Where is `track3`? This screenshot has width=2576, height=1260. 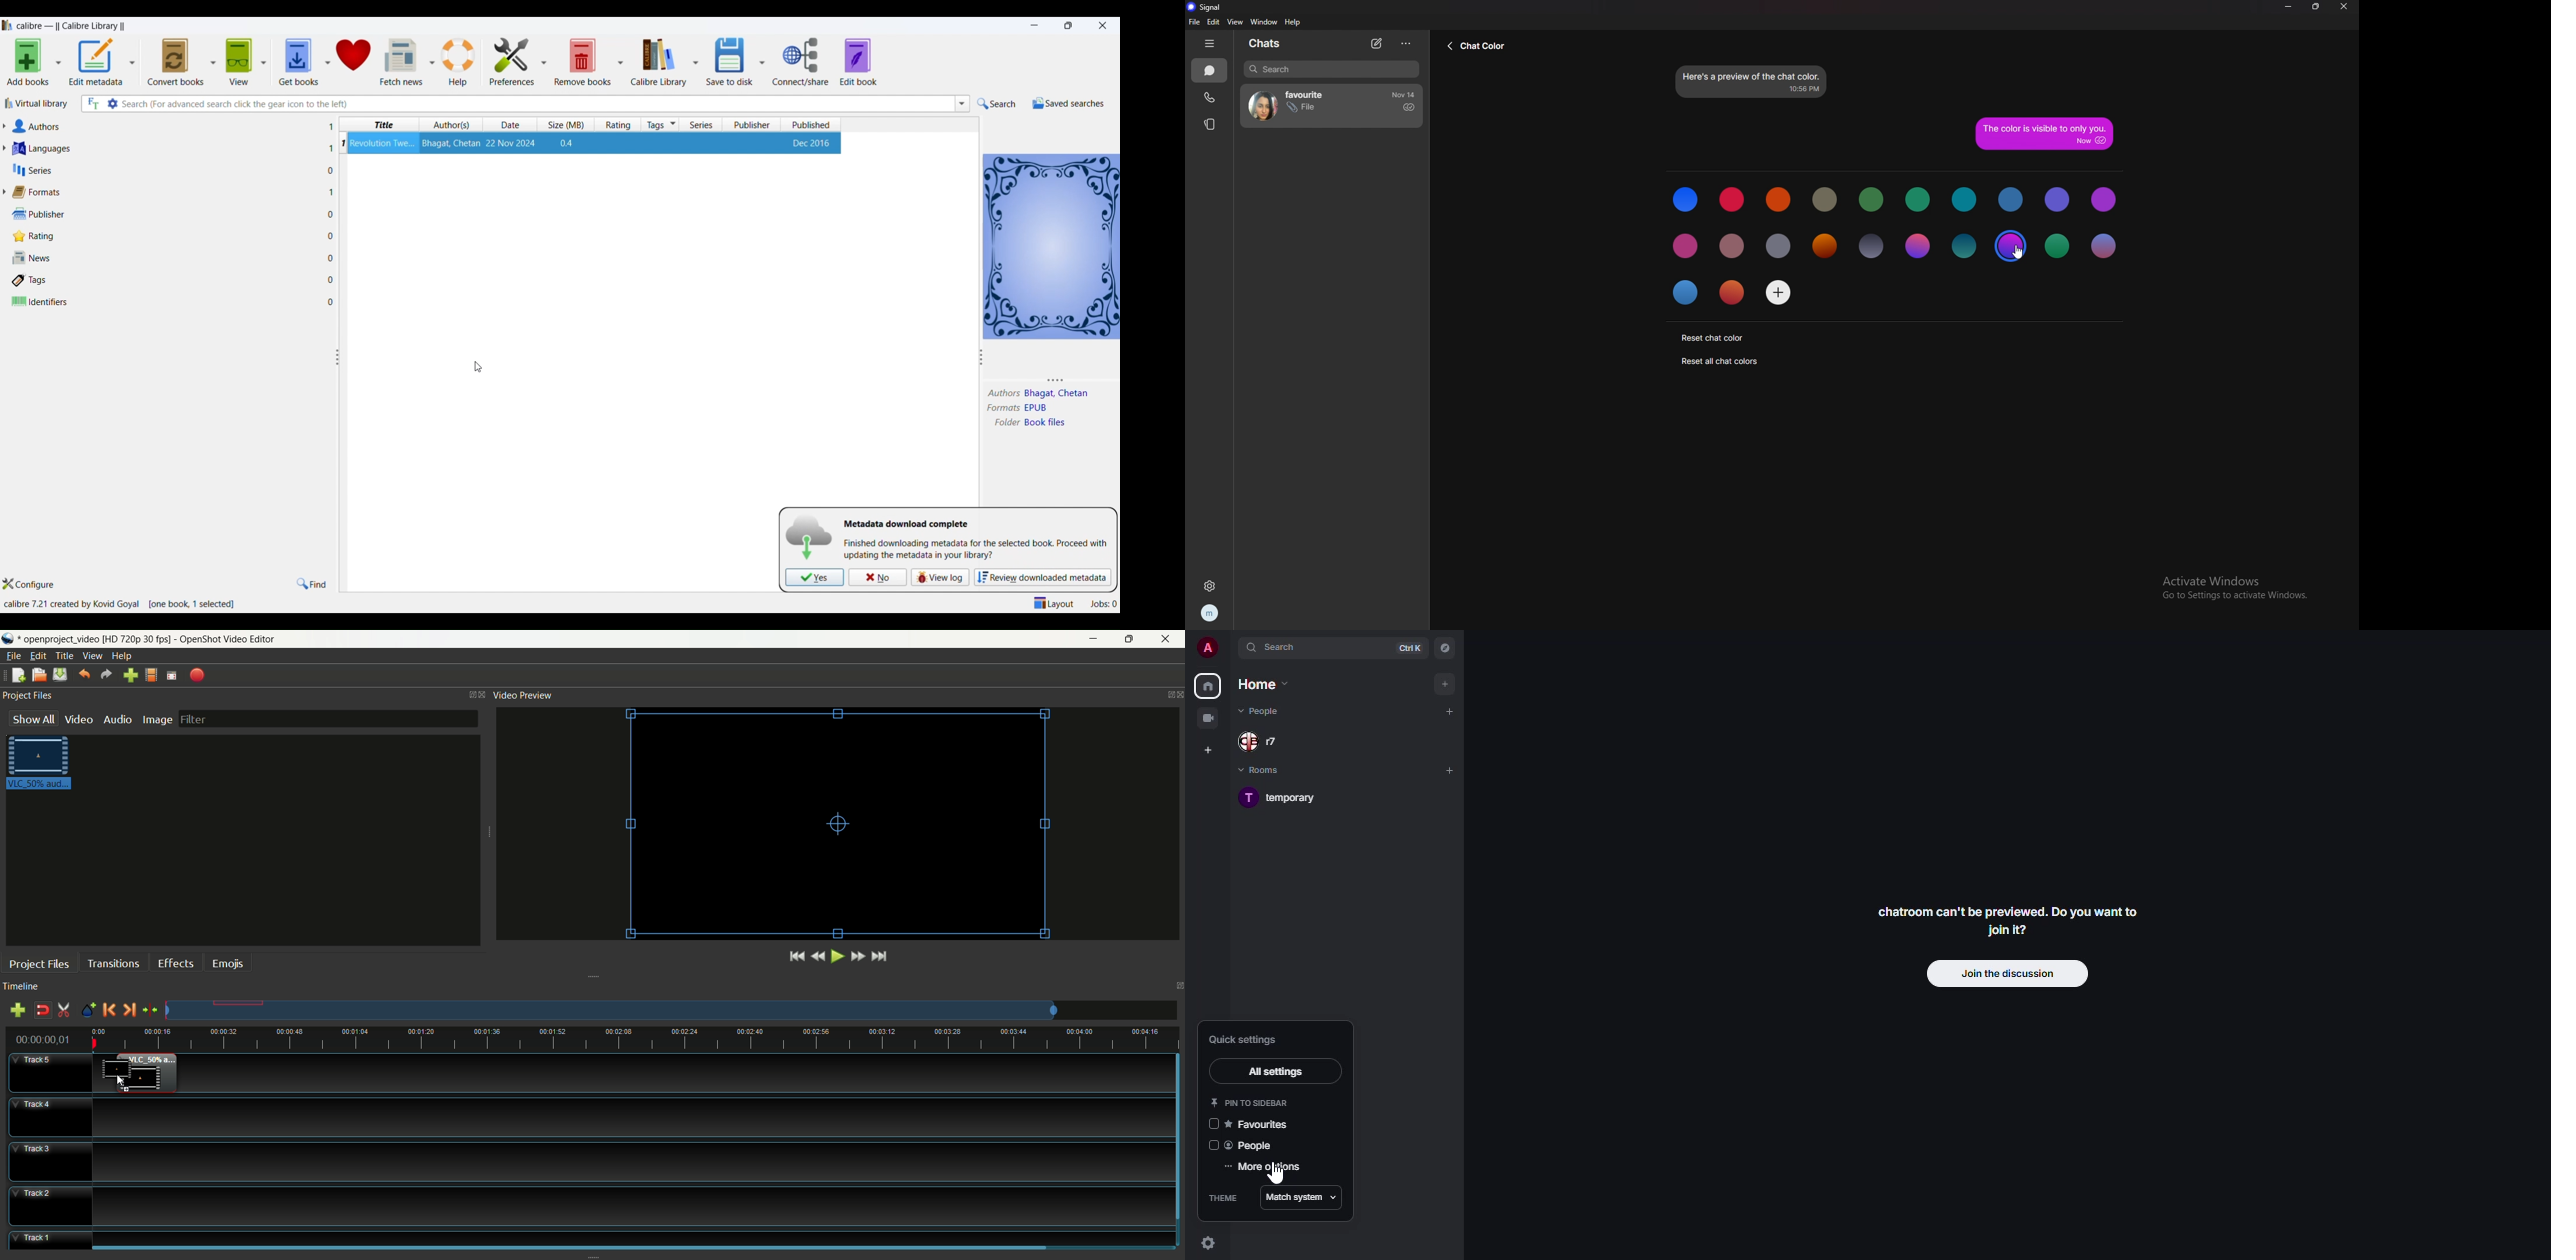
track3 is located at coordinates (592, 1162).